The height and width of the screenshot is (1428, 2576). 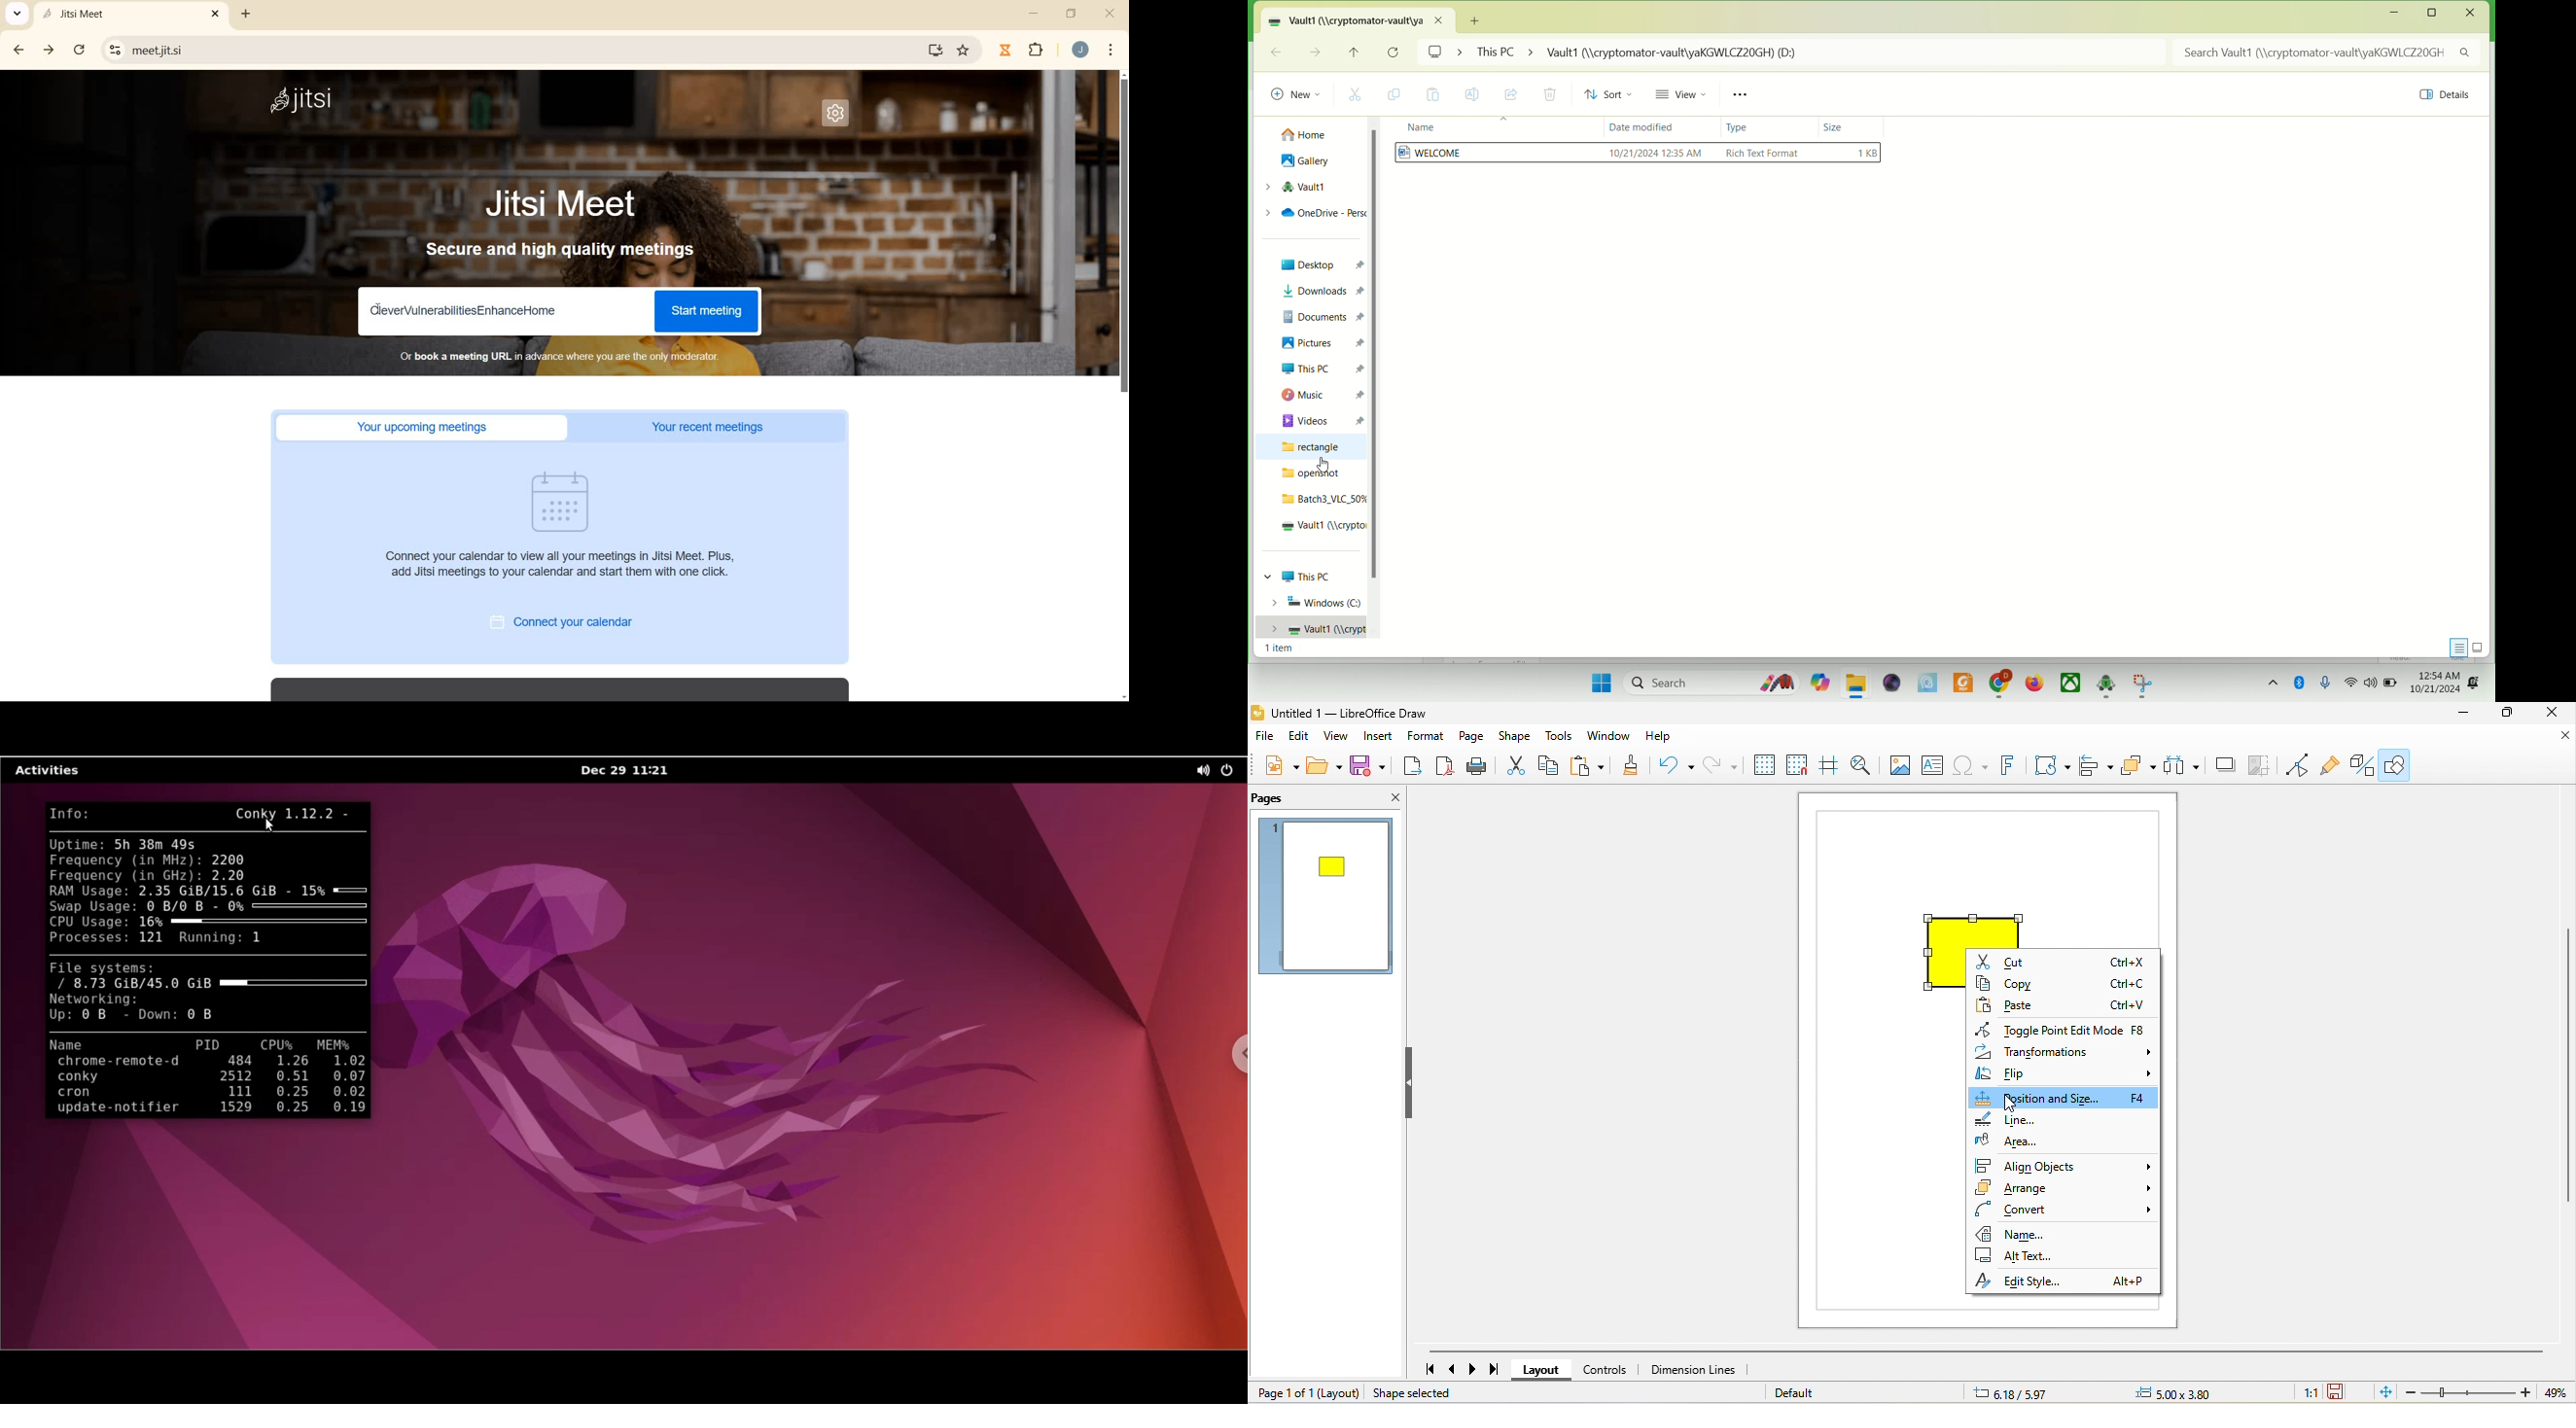 I want to click on add tab, so click(x=245, y=16).